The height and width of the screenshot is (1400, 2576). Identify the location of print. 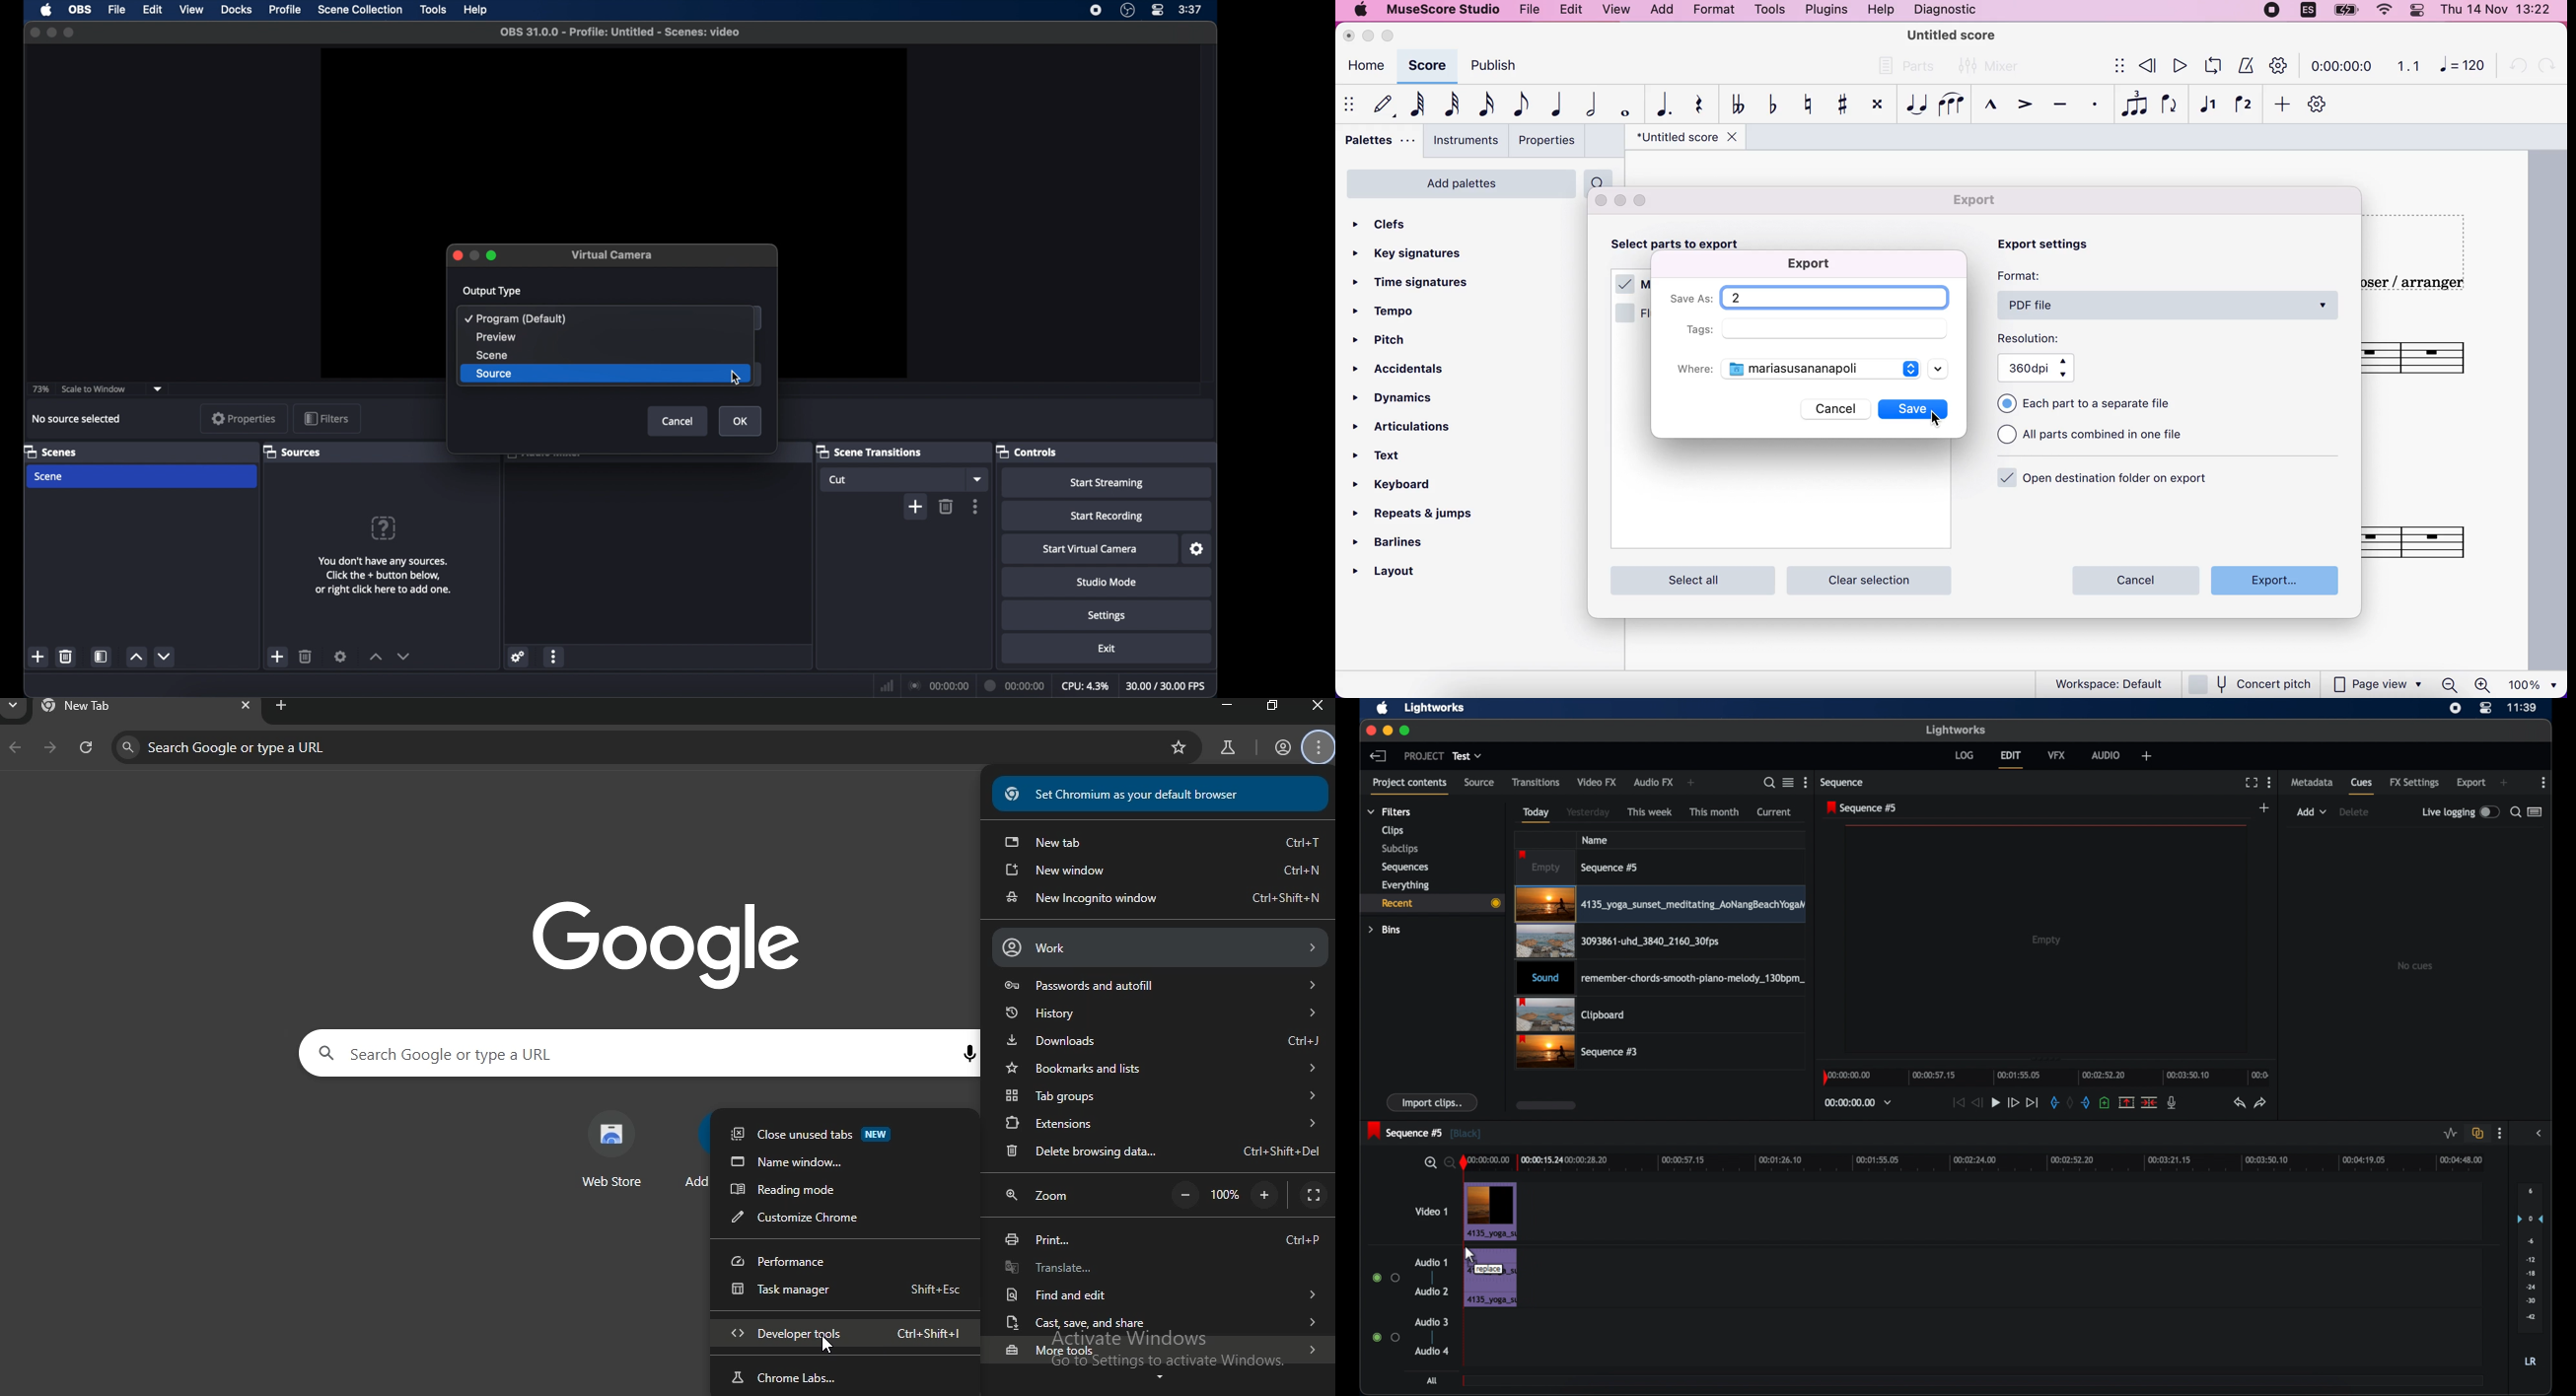
(1158, 1239).